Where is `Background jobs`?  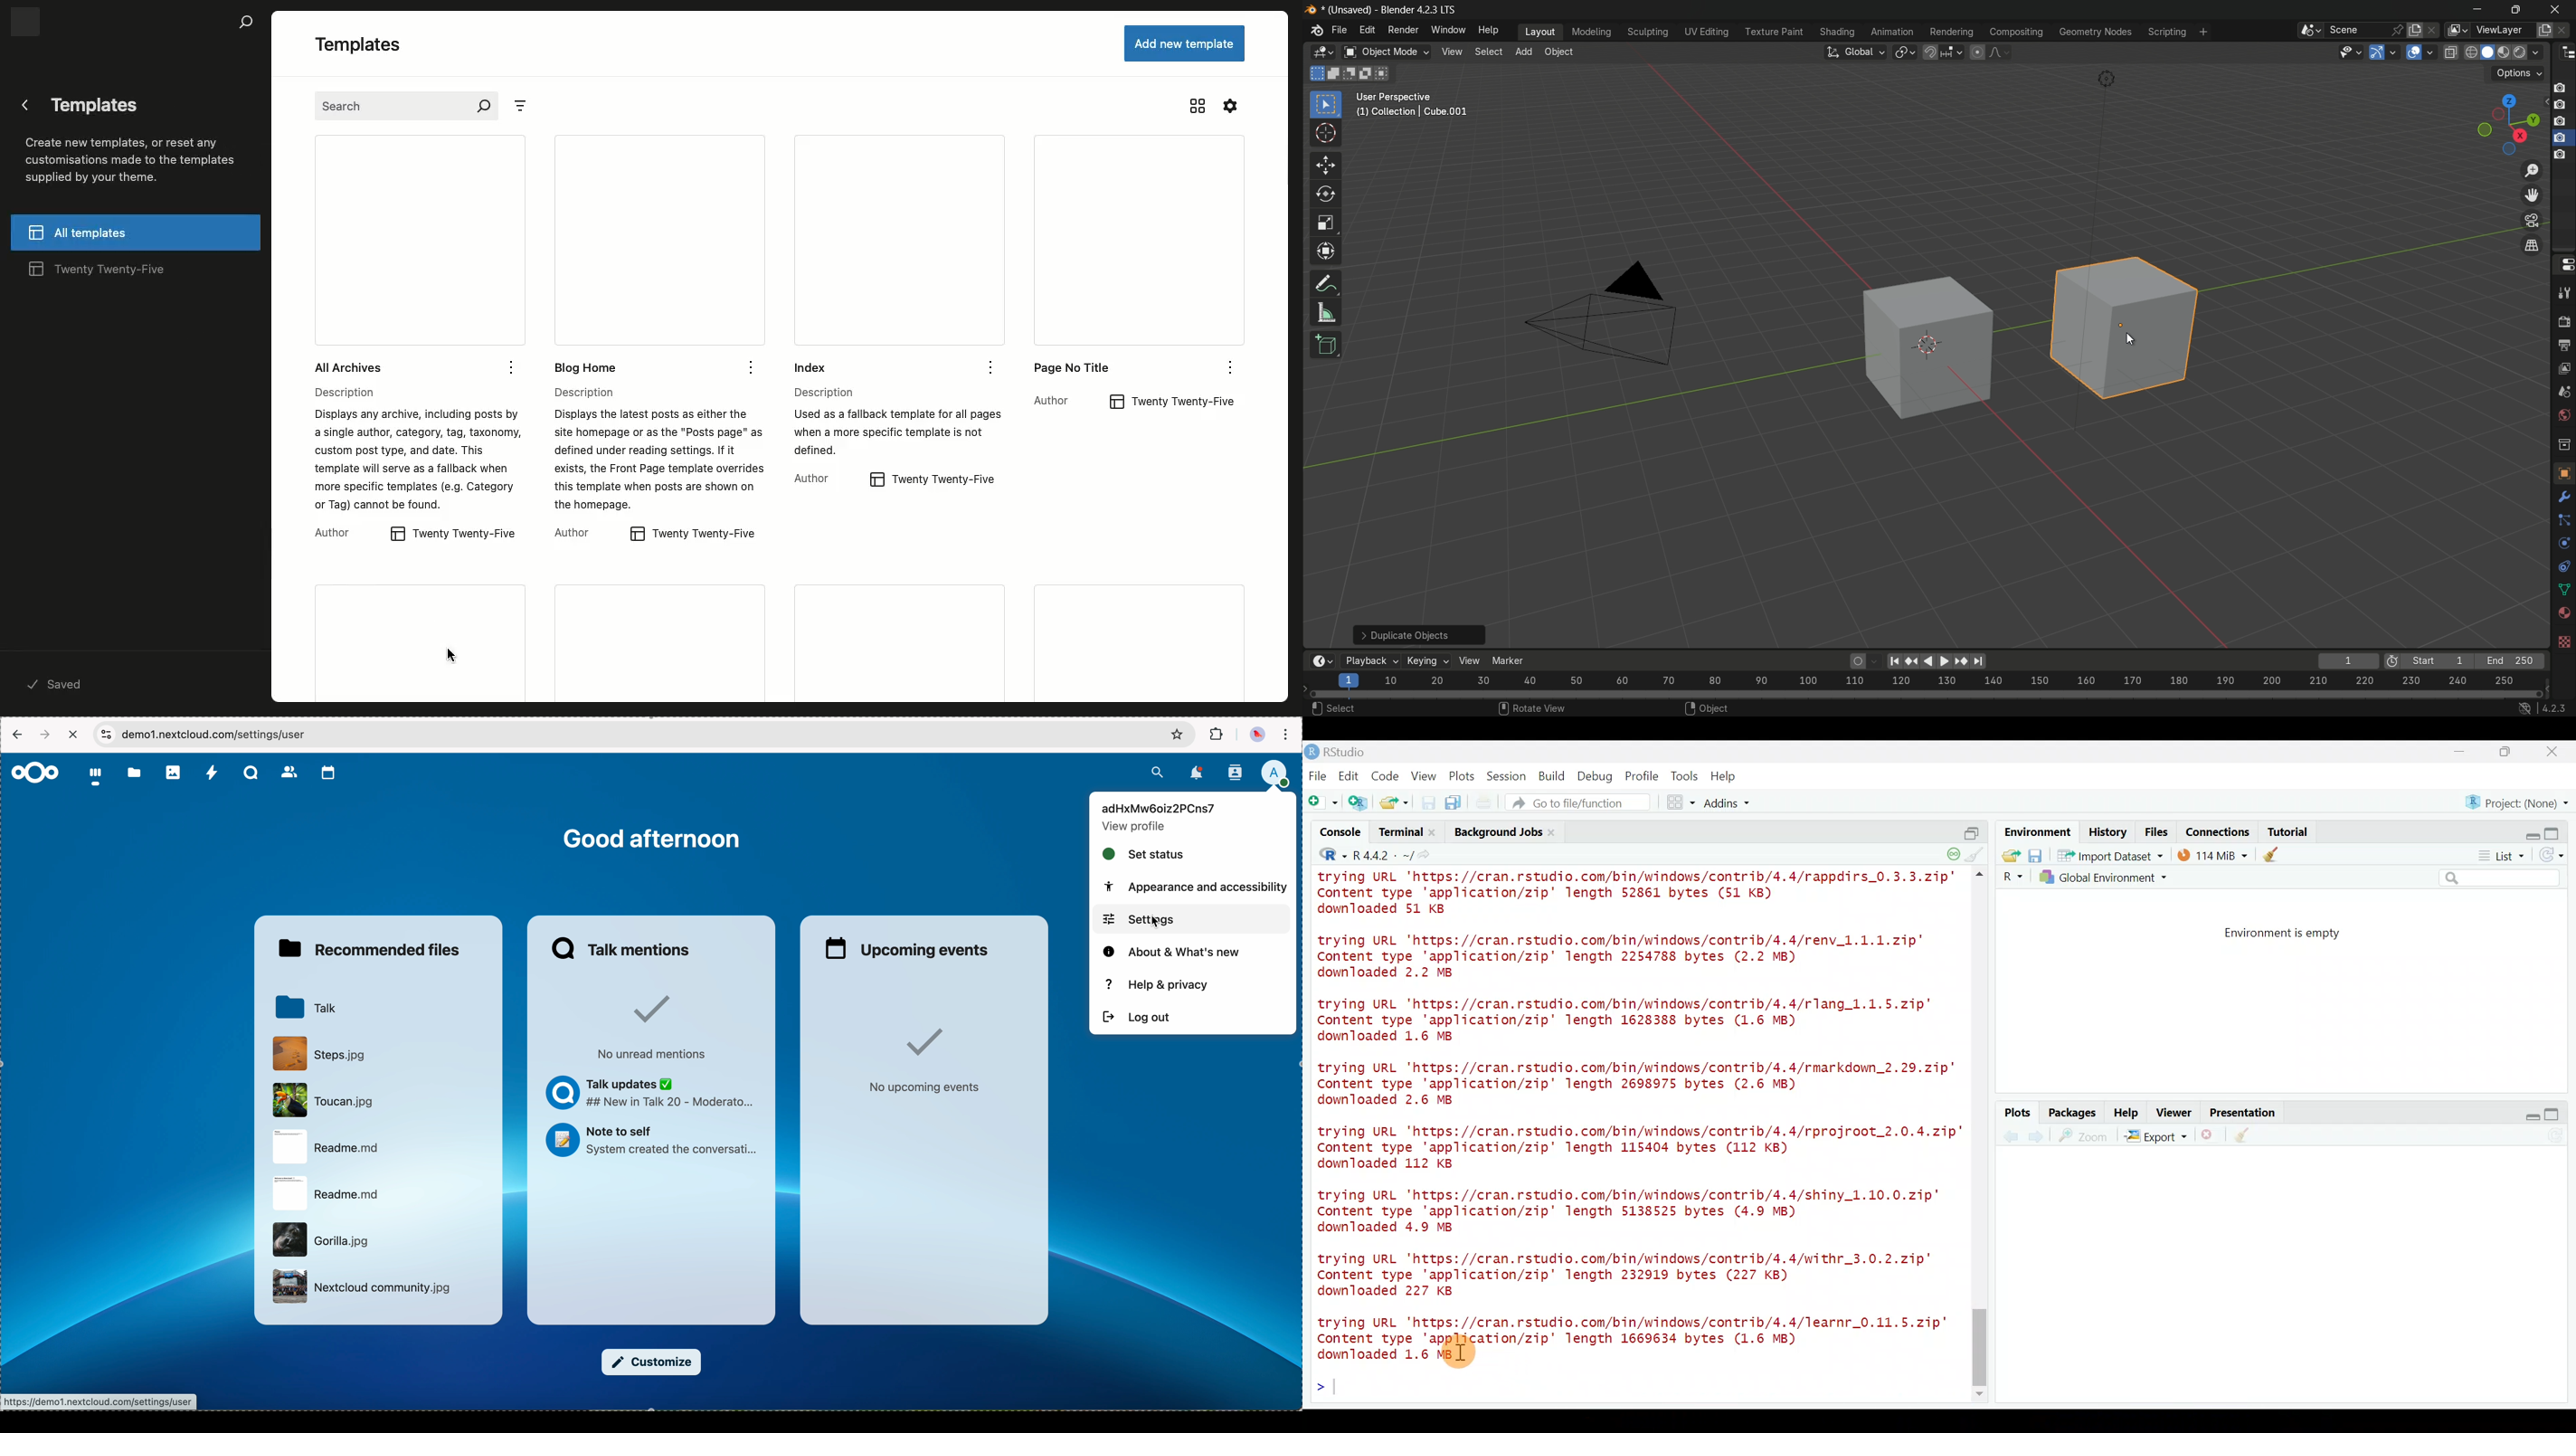 Background jobs is located at coordinates (1496, 832).